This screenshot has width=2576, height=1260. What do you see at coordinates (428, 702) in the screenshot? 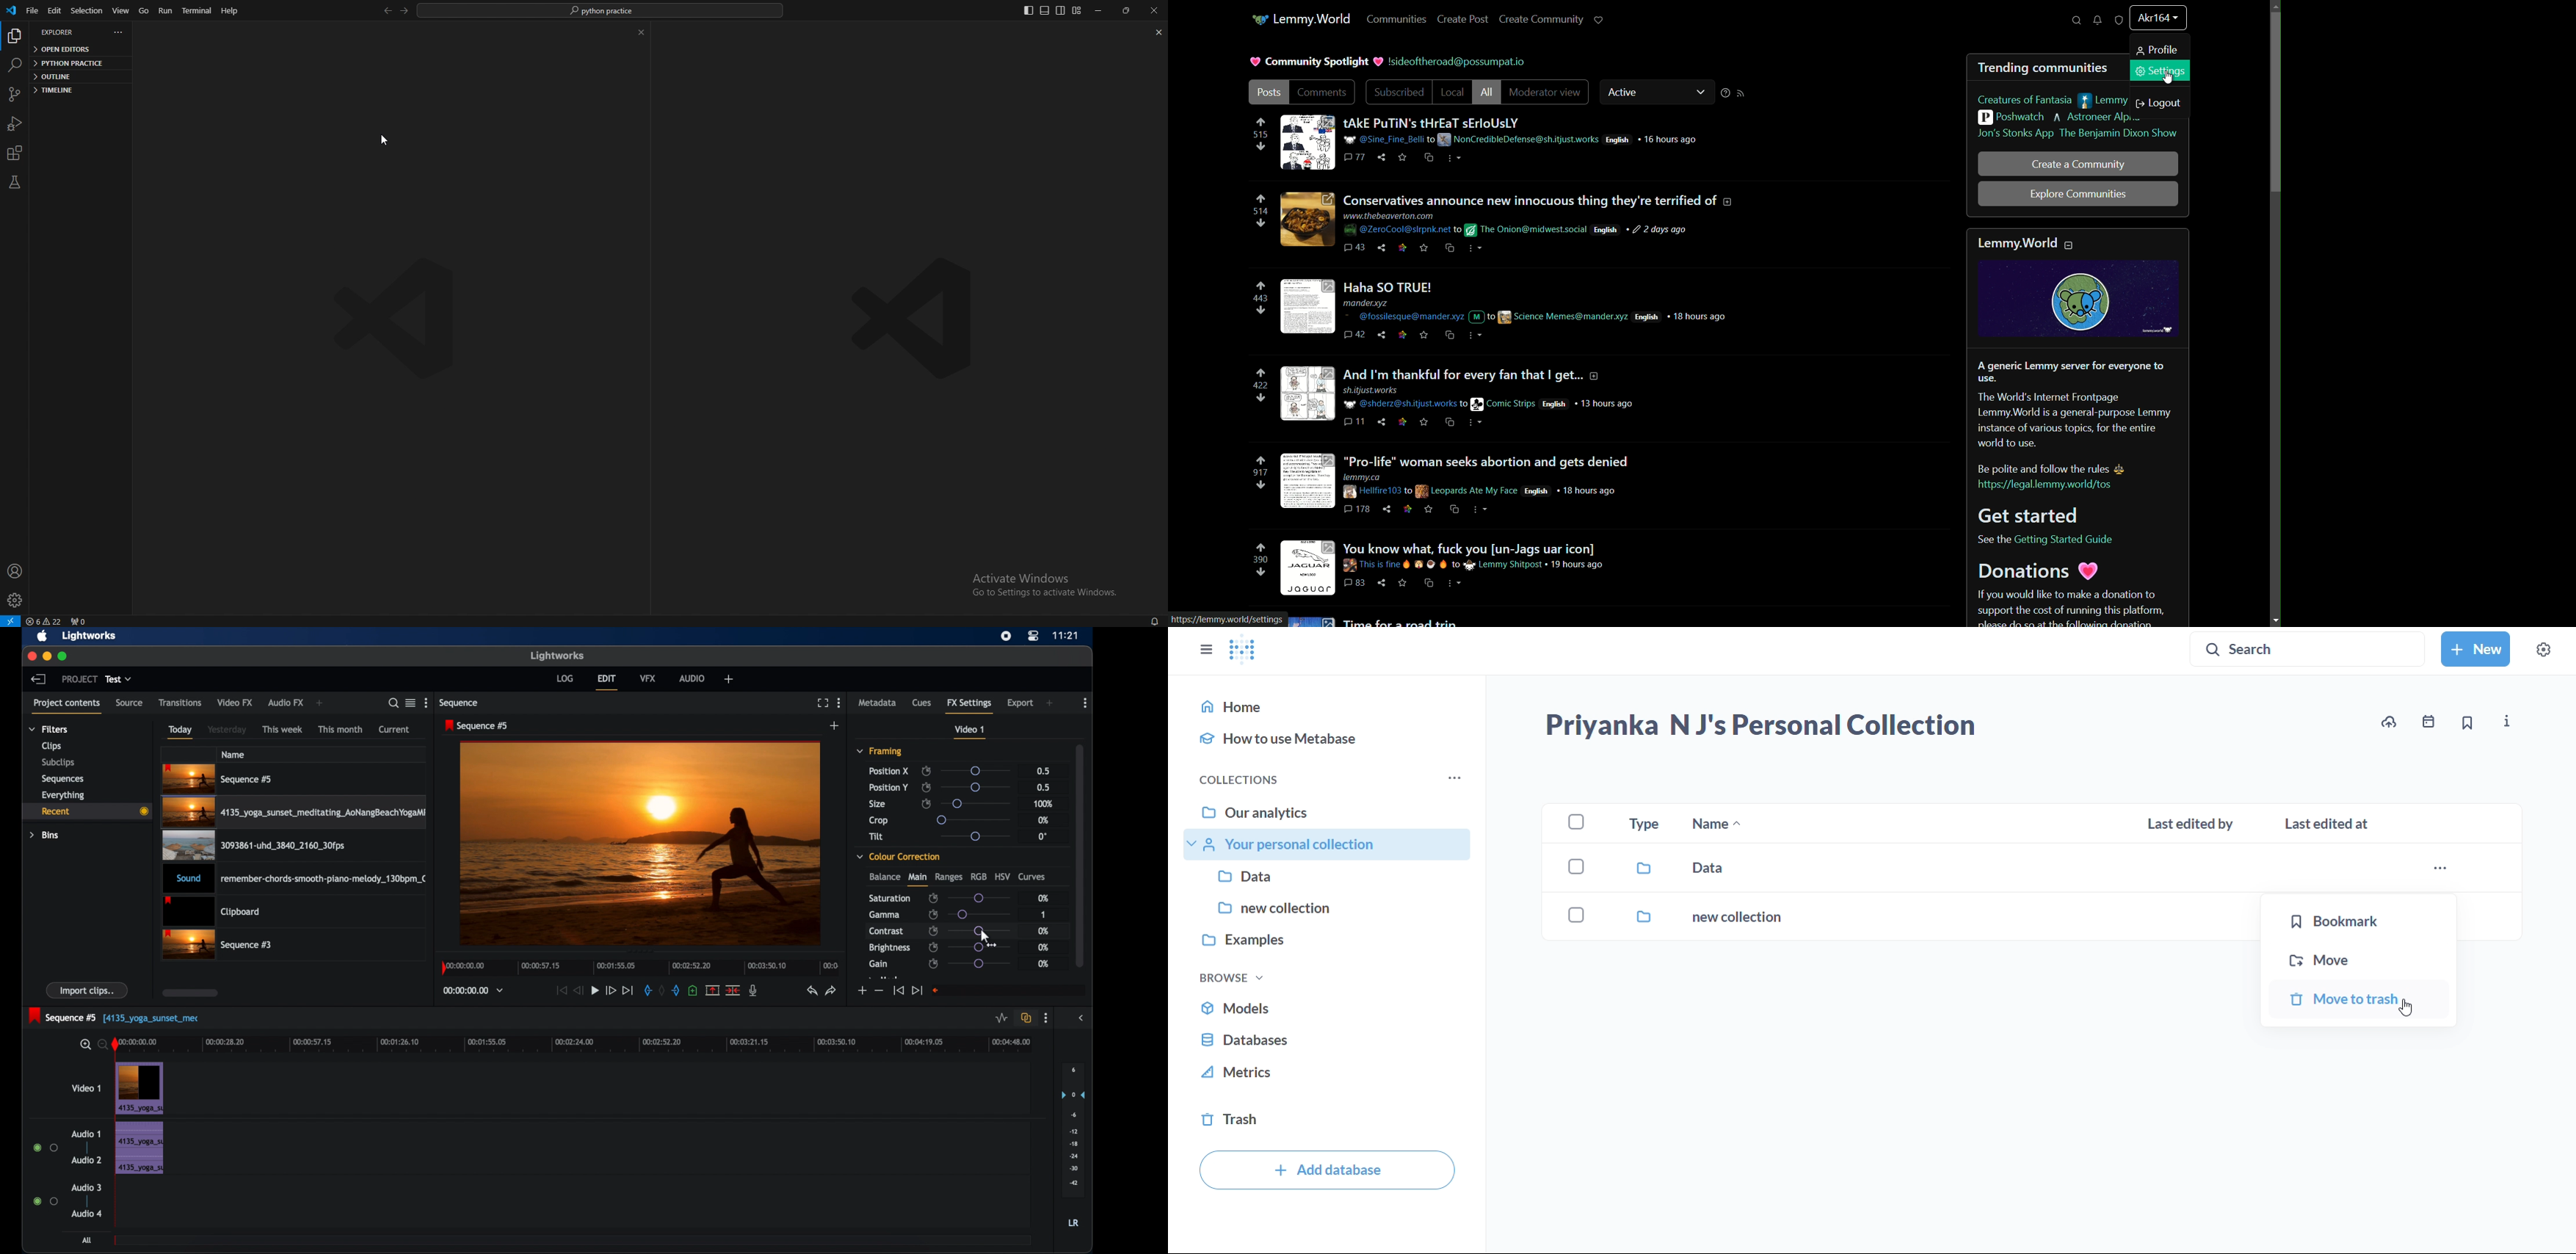
I see `more options` at bounding box center [428, 702].